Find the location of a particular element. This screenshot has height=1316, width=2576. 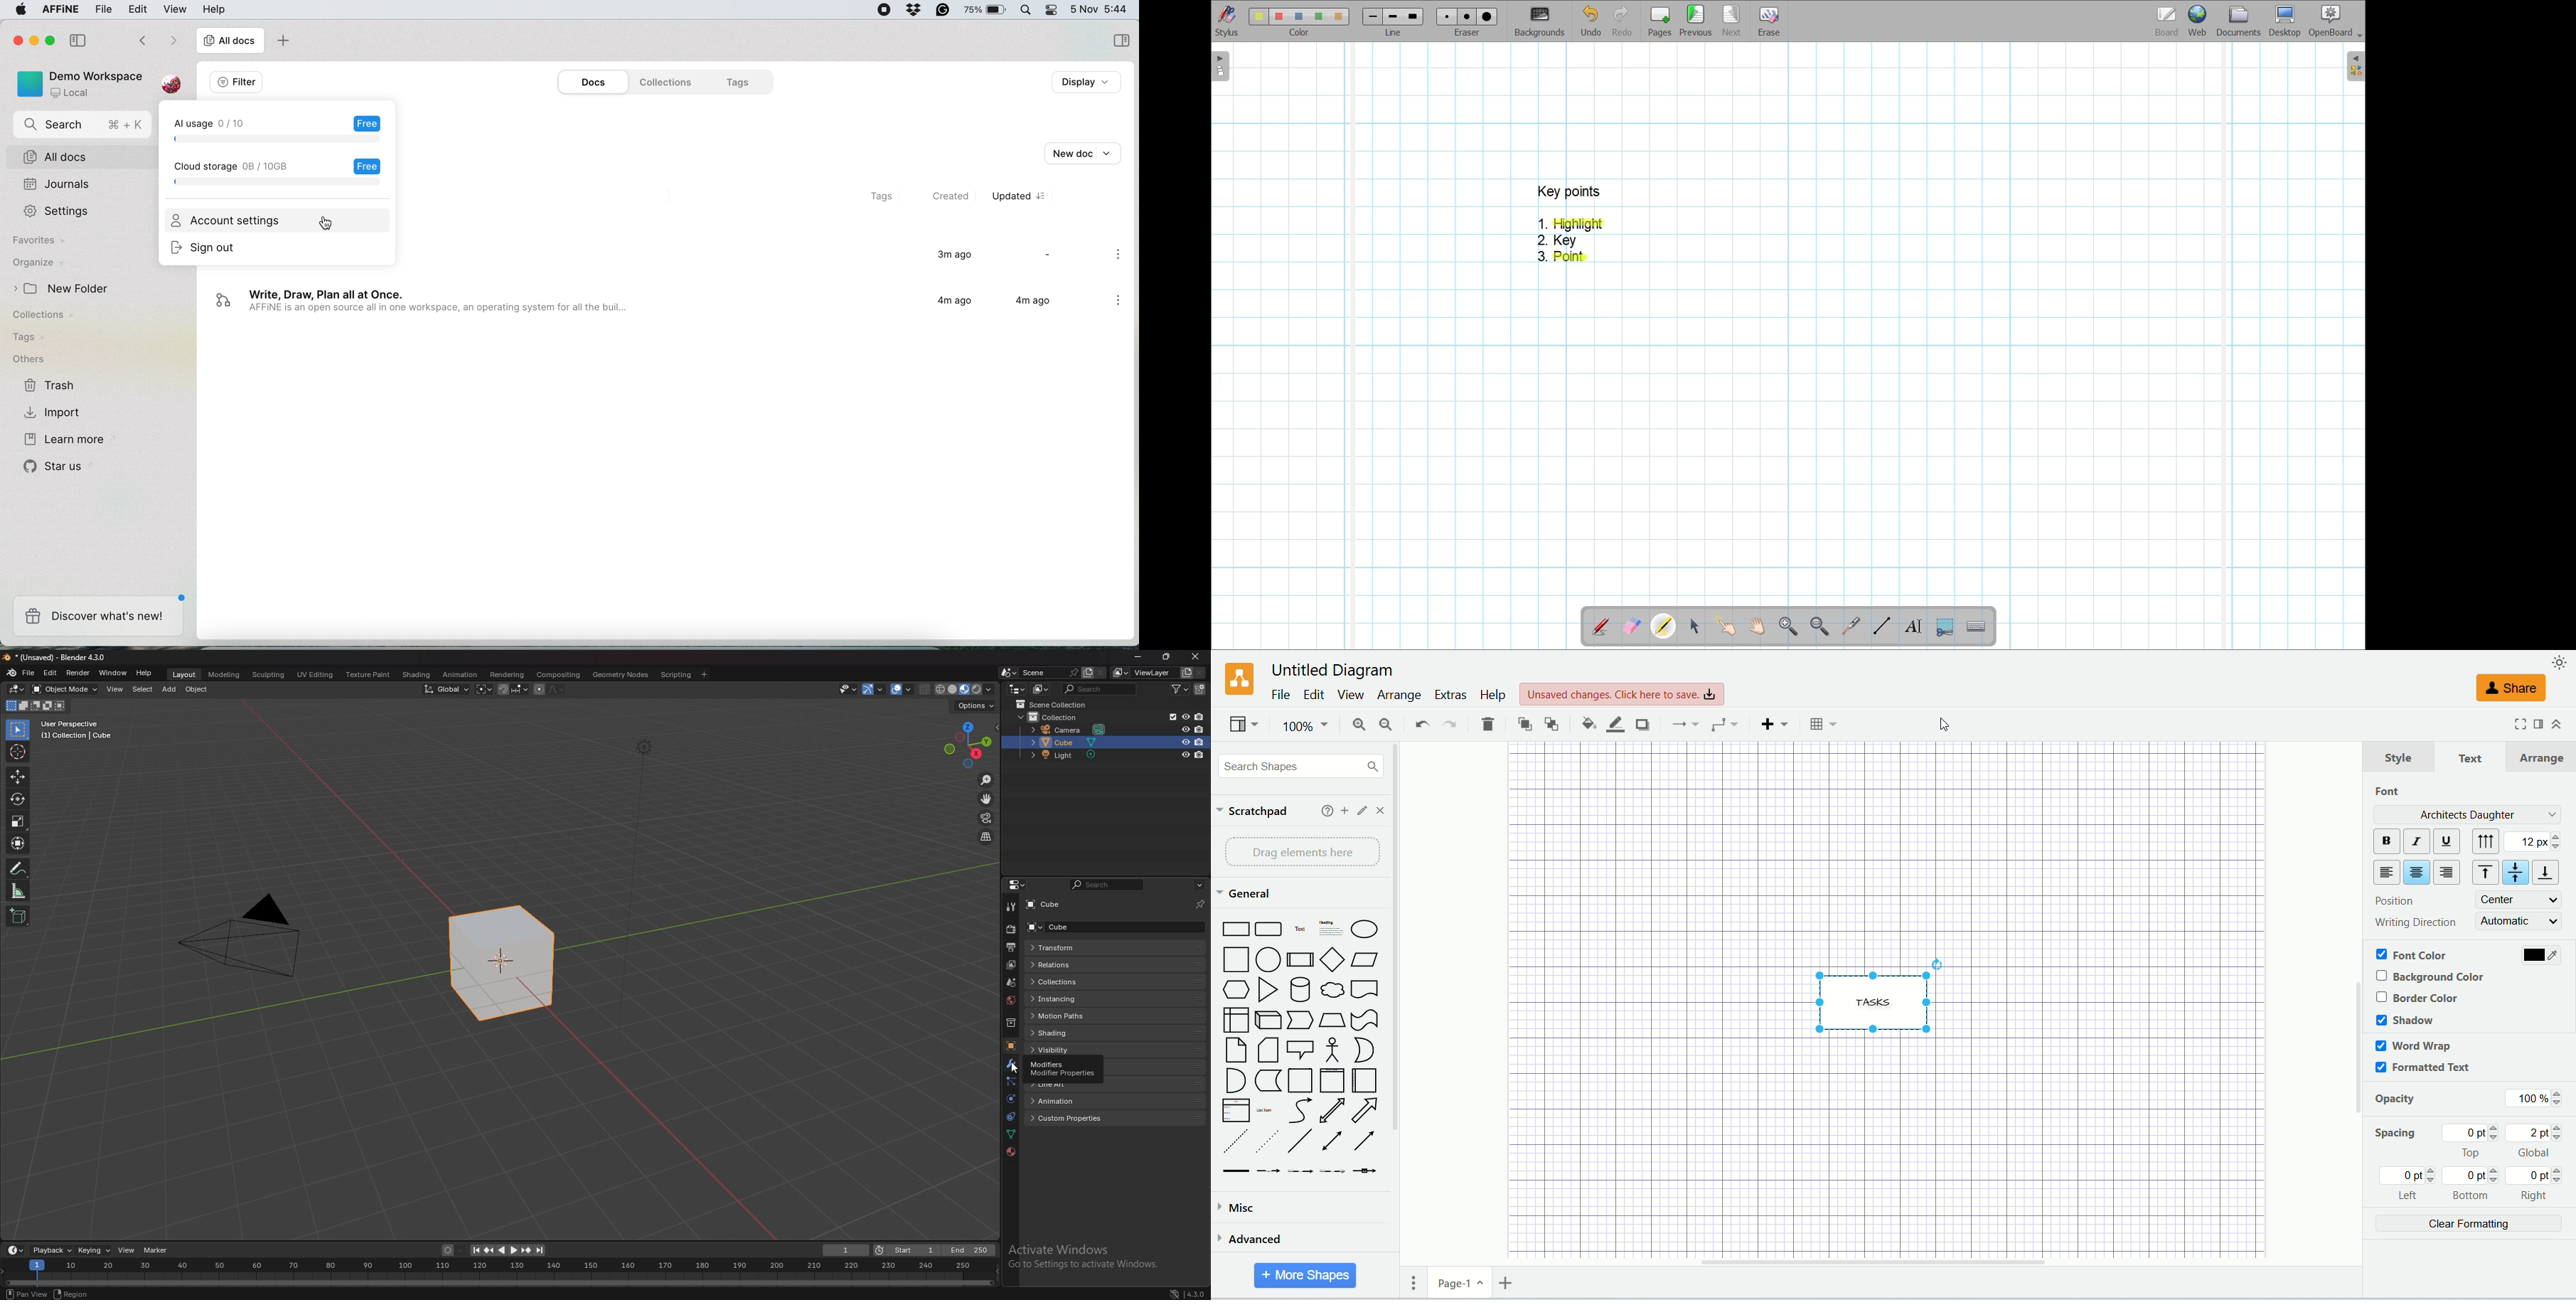

jump to keyframe is located at coordinates (489, 1250).